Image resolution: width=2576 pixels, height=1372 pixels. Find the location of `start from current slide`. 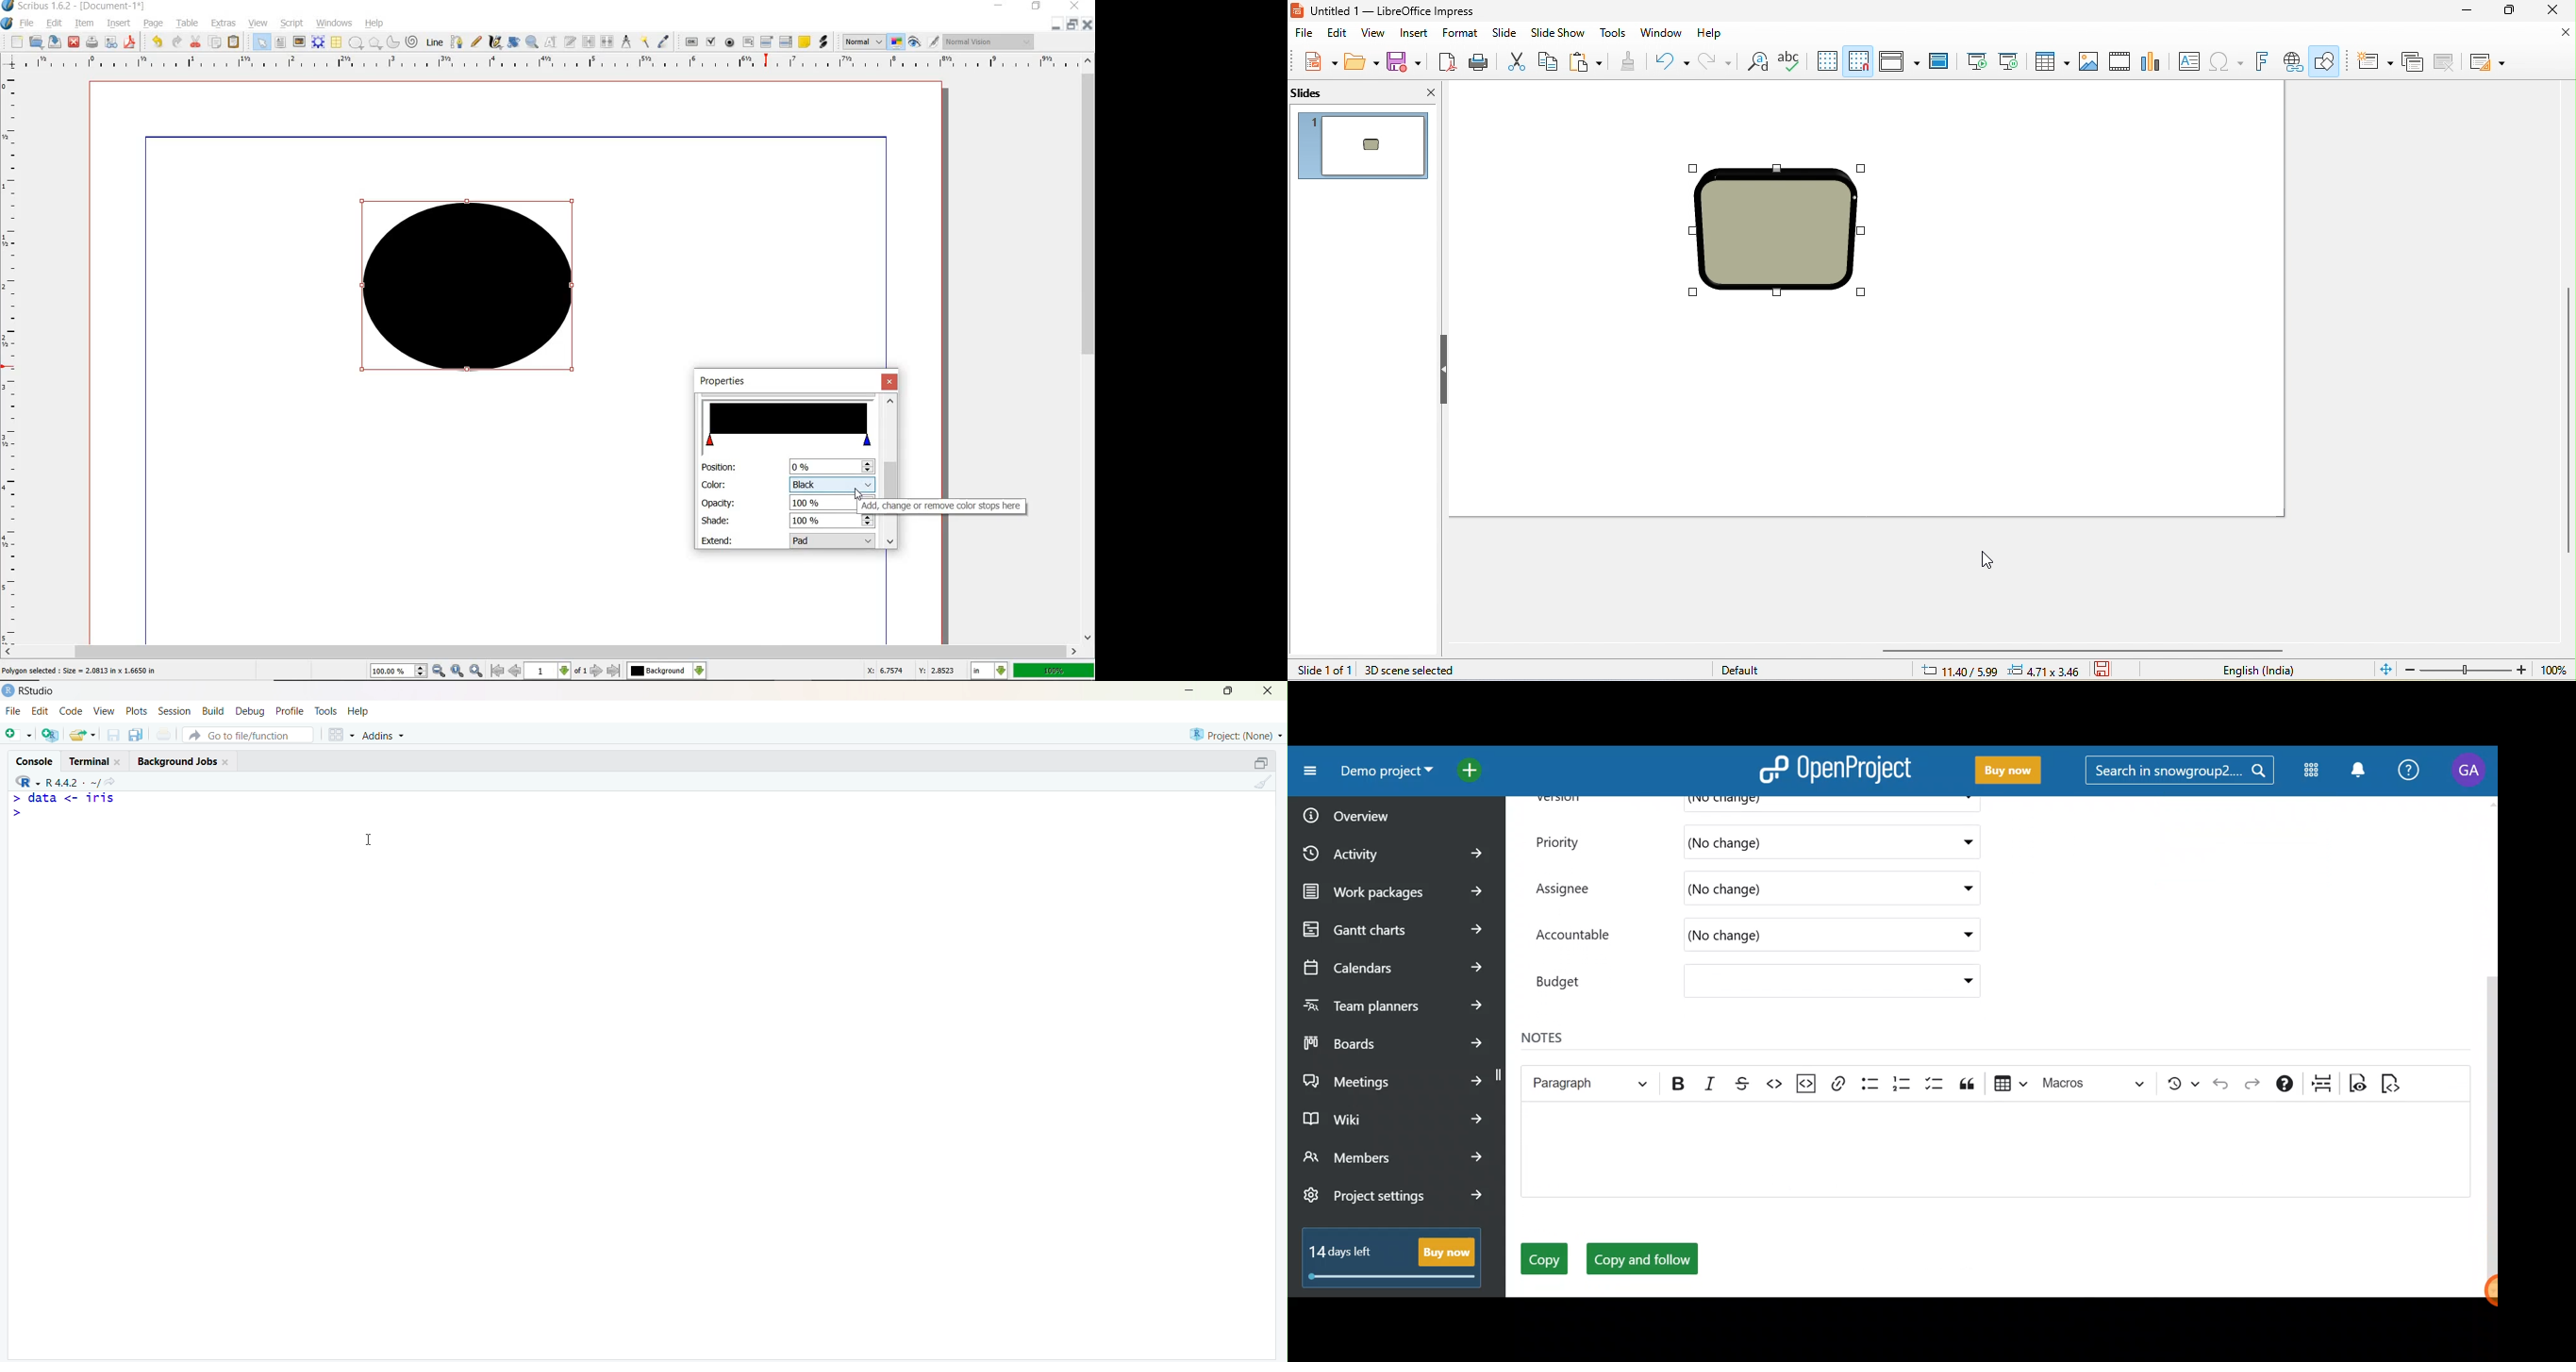

start from current slide is located at coordinates (2011, 61).